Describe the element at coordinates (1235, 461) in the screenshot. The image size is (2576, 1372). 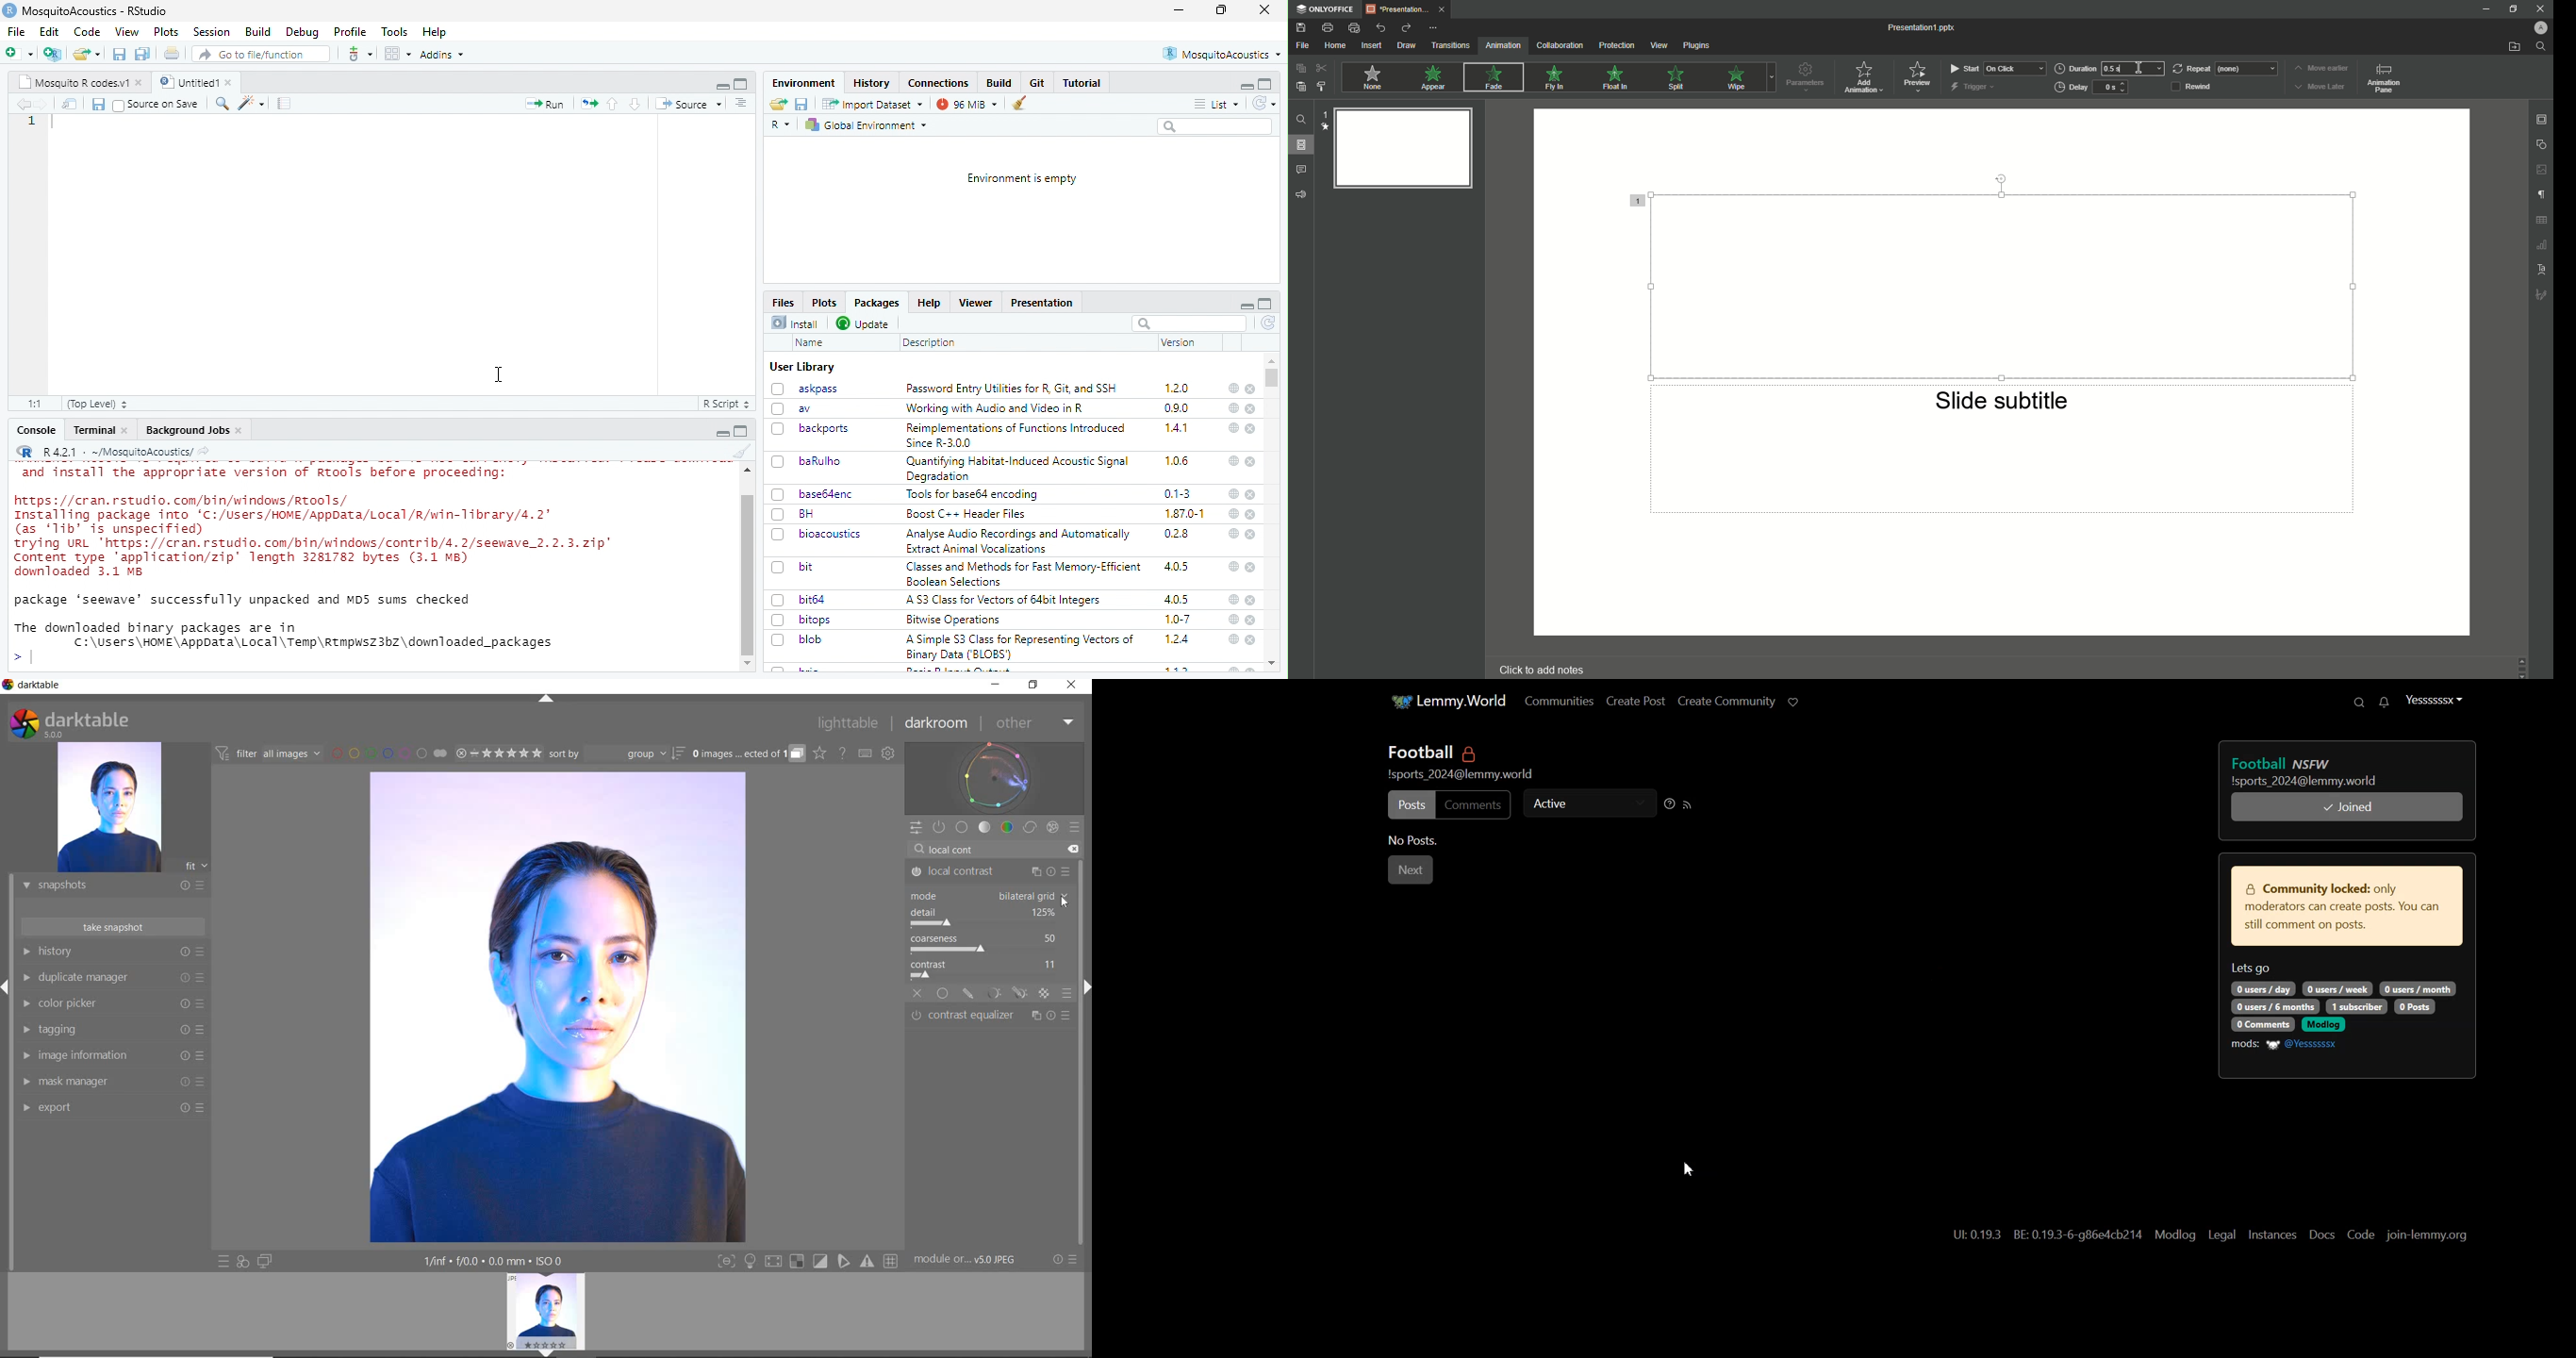
I see `web` at that location.